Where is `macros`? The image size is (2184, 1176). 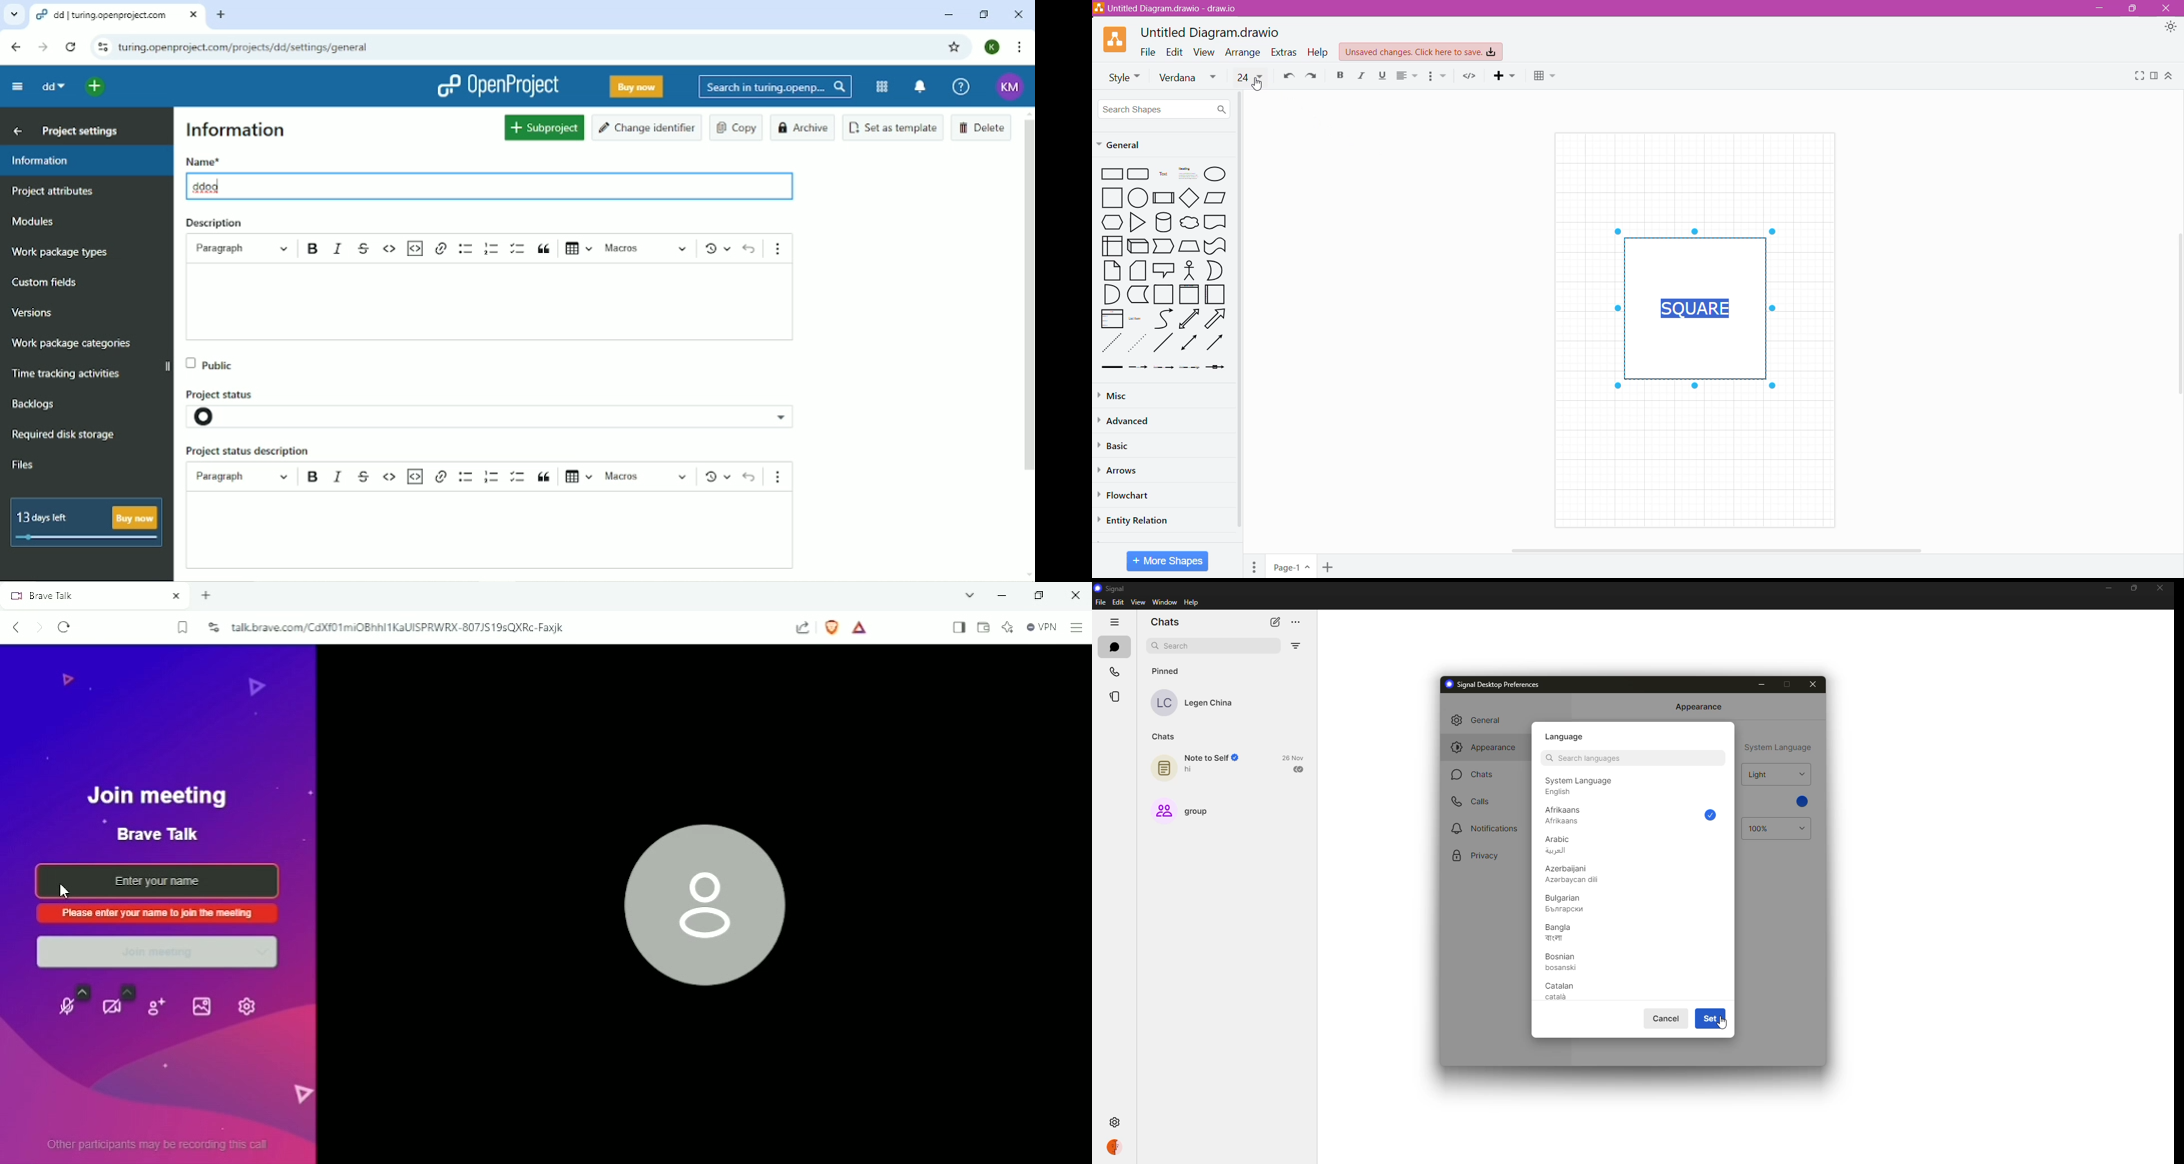
macros is located at coordinates (647, 476).